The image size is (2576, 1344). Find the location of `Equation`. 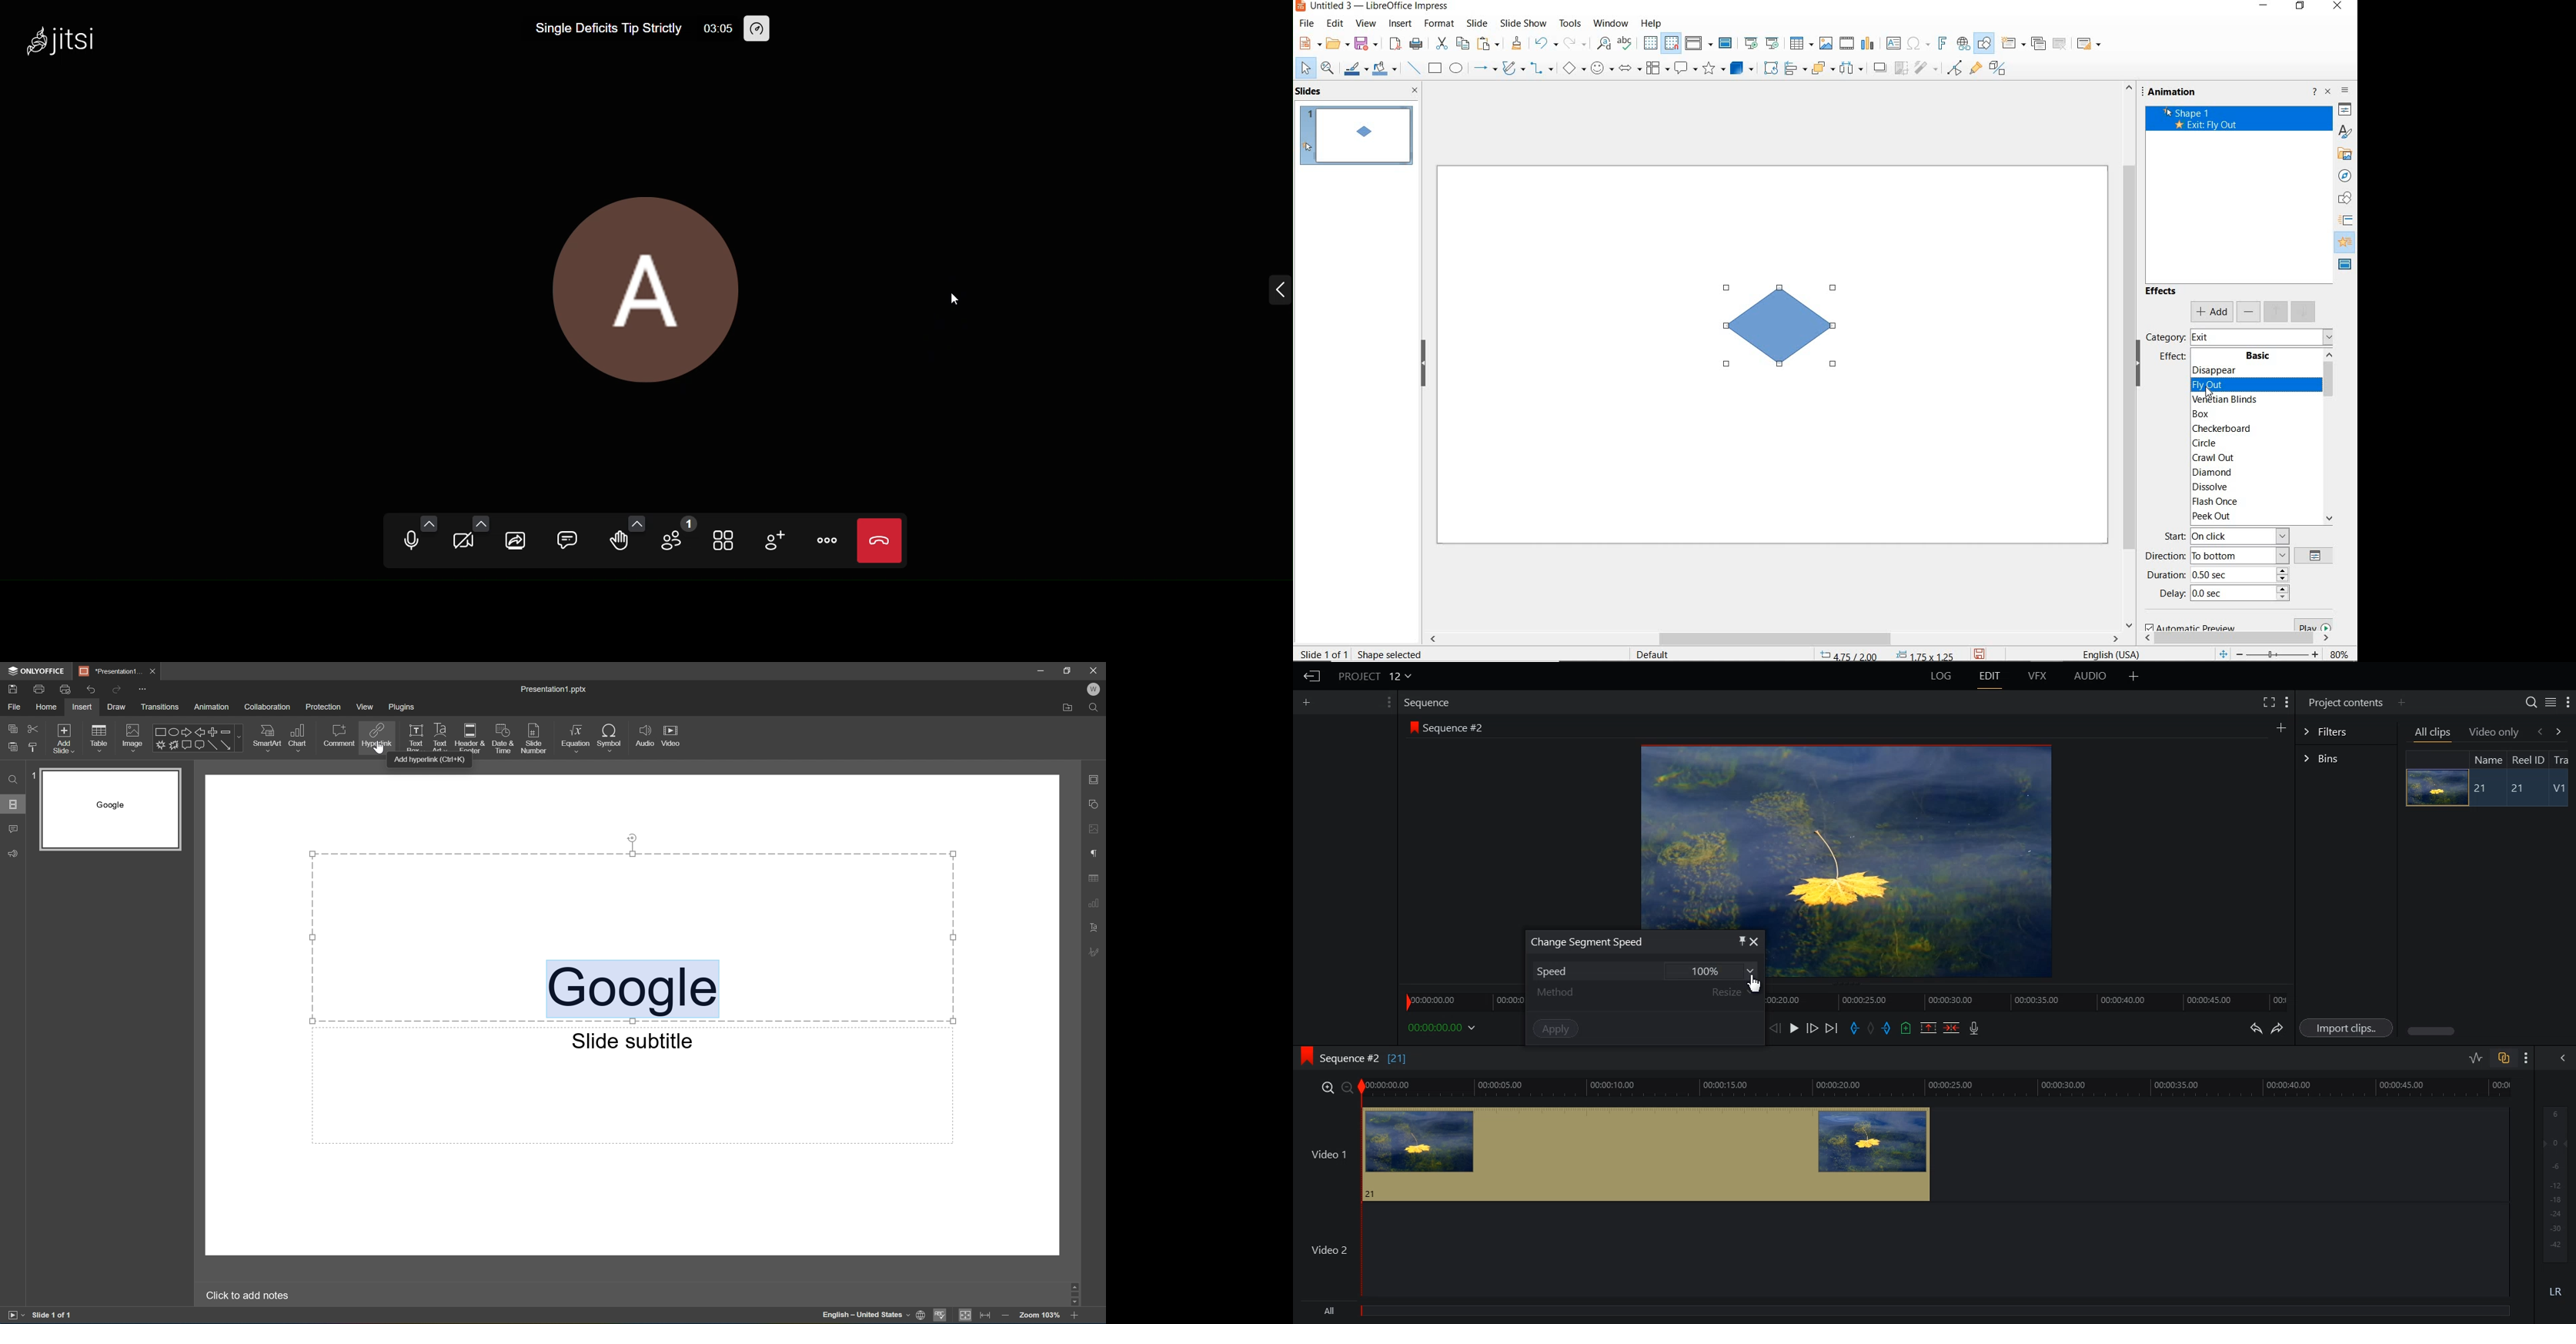

Equation is located at coordinates (576, 739).